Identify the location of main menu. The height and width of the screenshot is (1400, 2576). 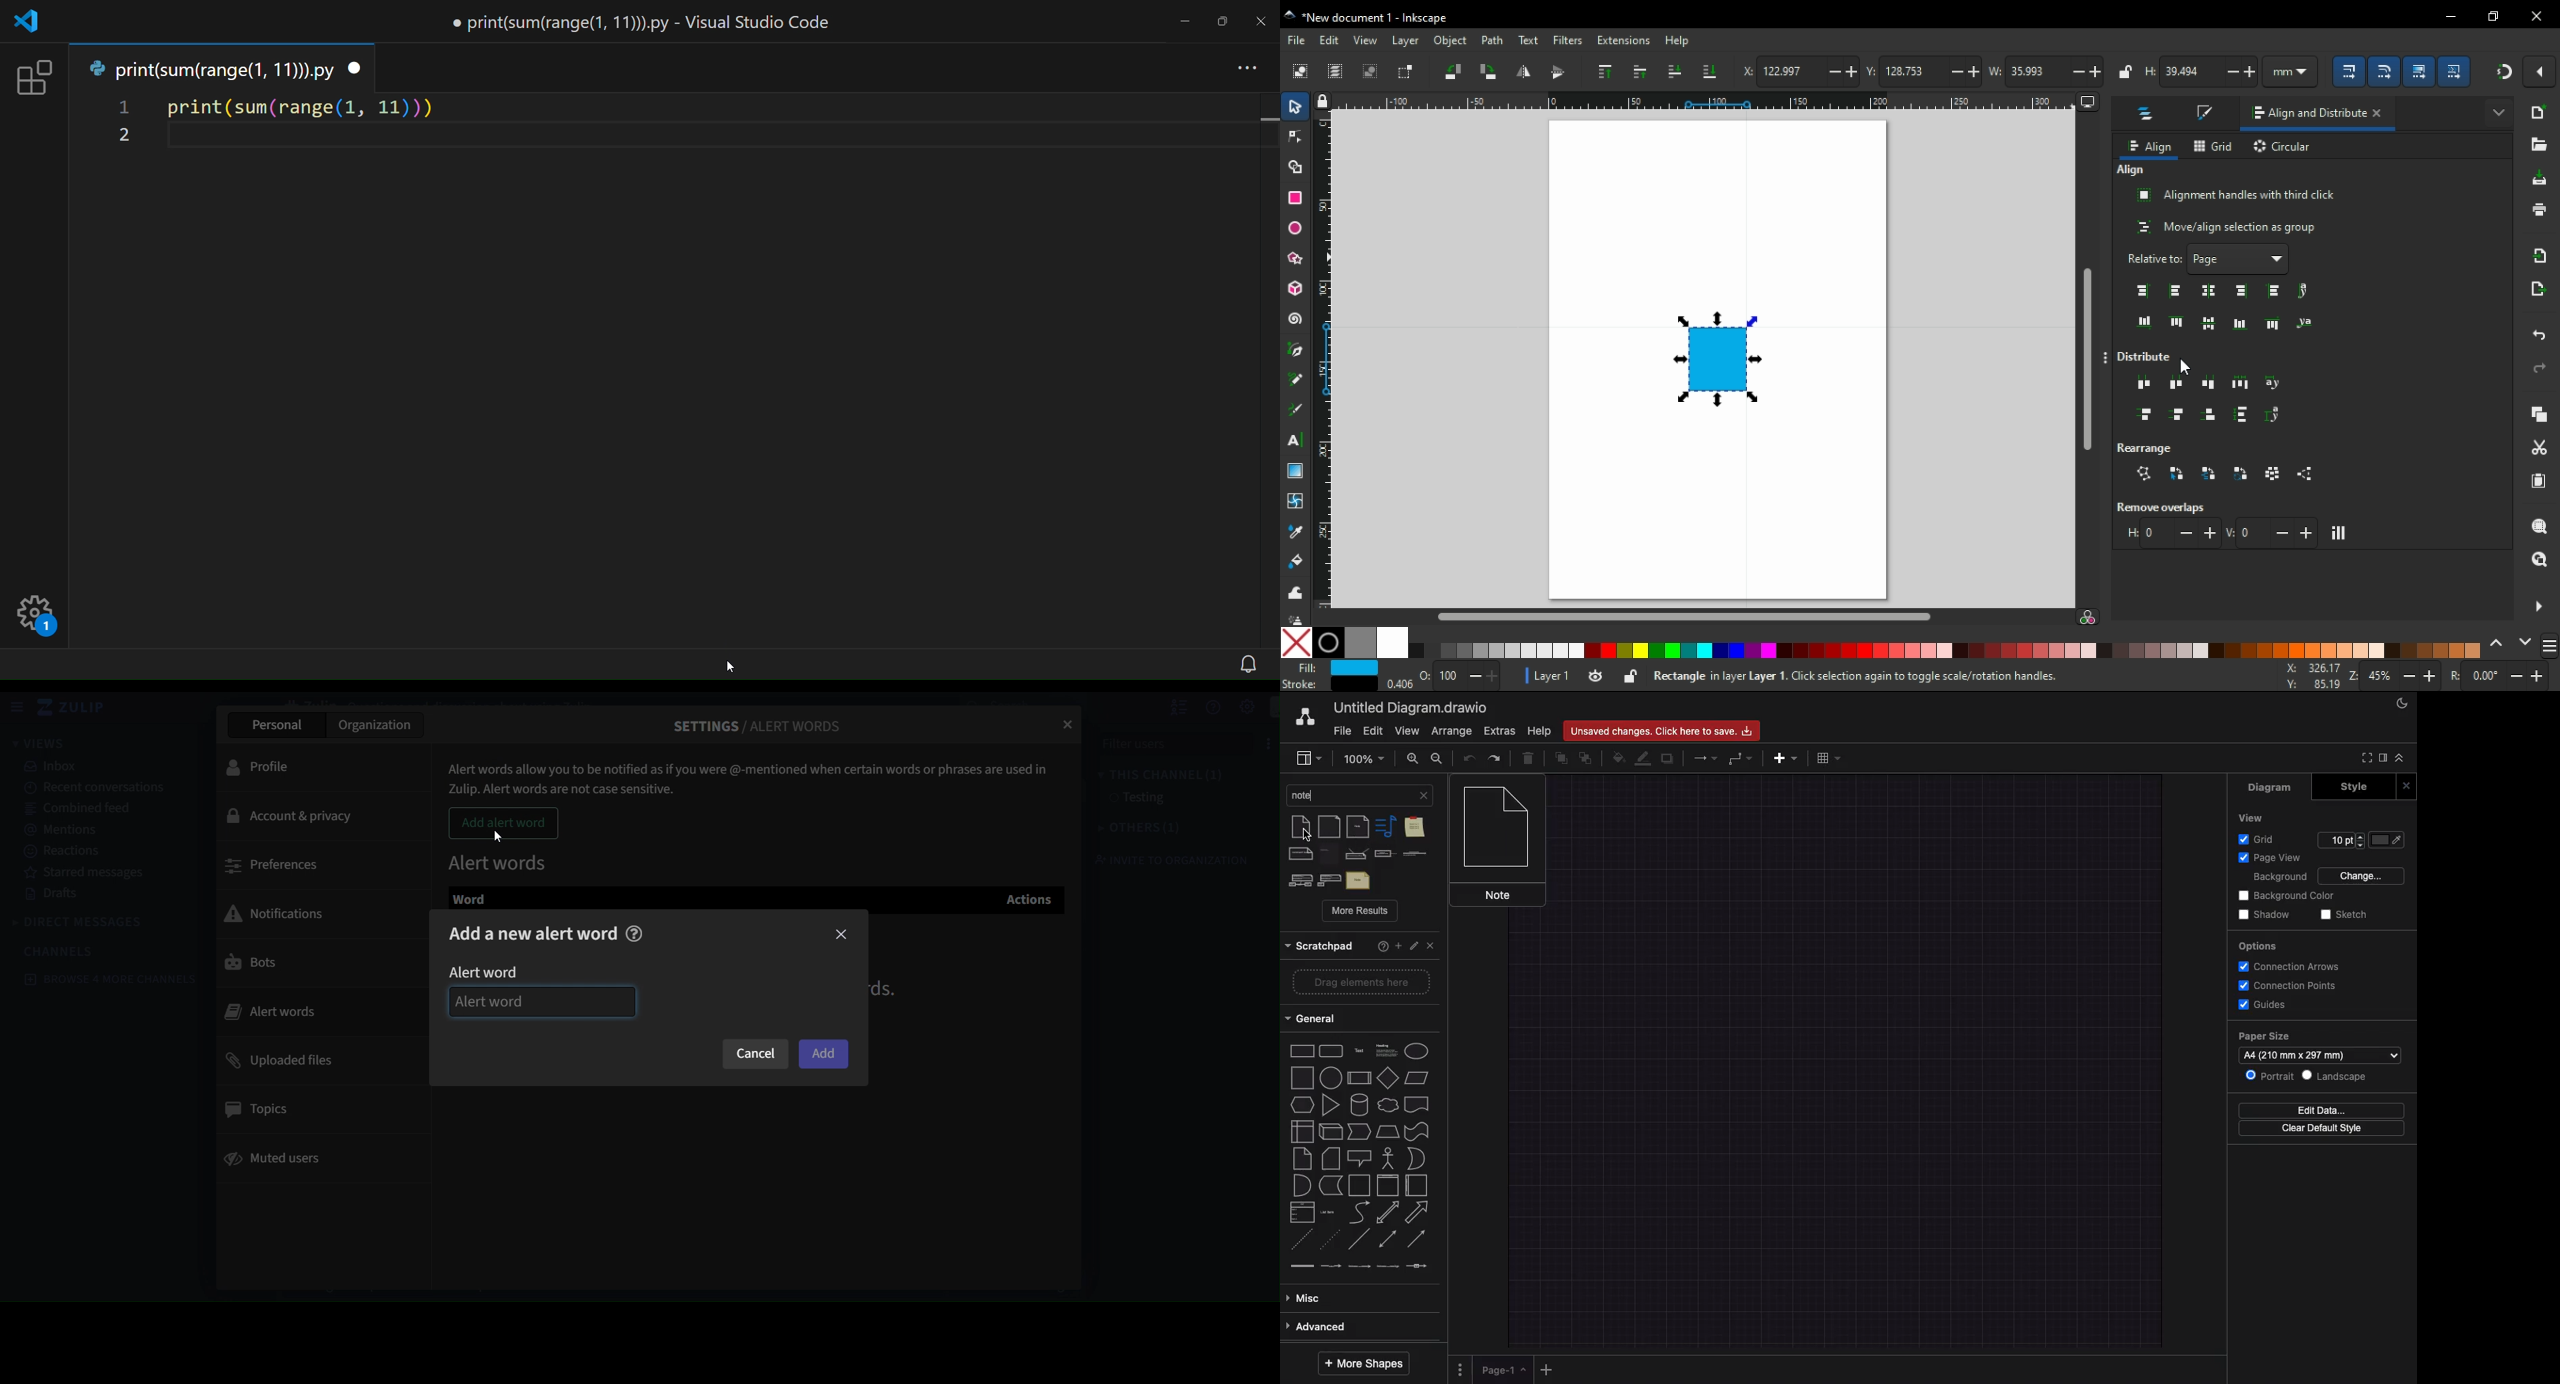
(1233, 708).